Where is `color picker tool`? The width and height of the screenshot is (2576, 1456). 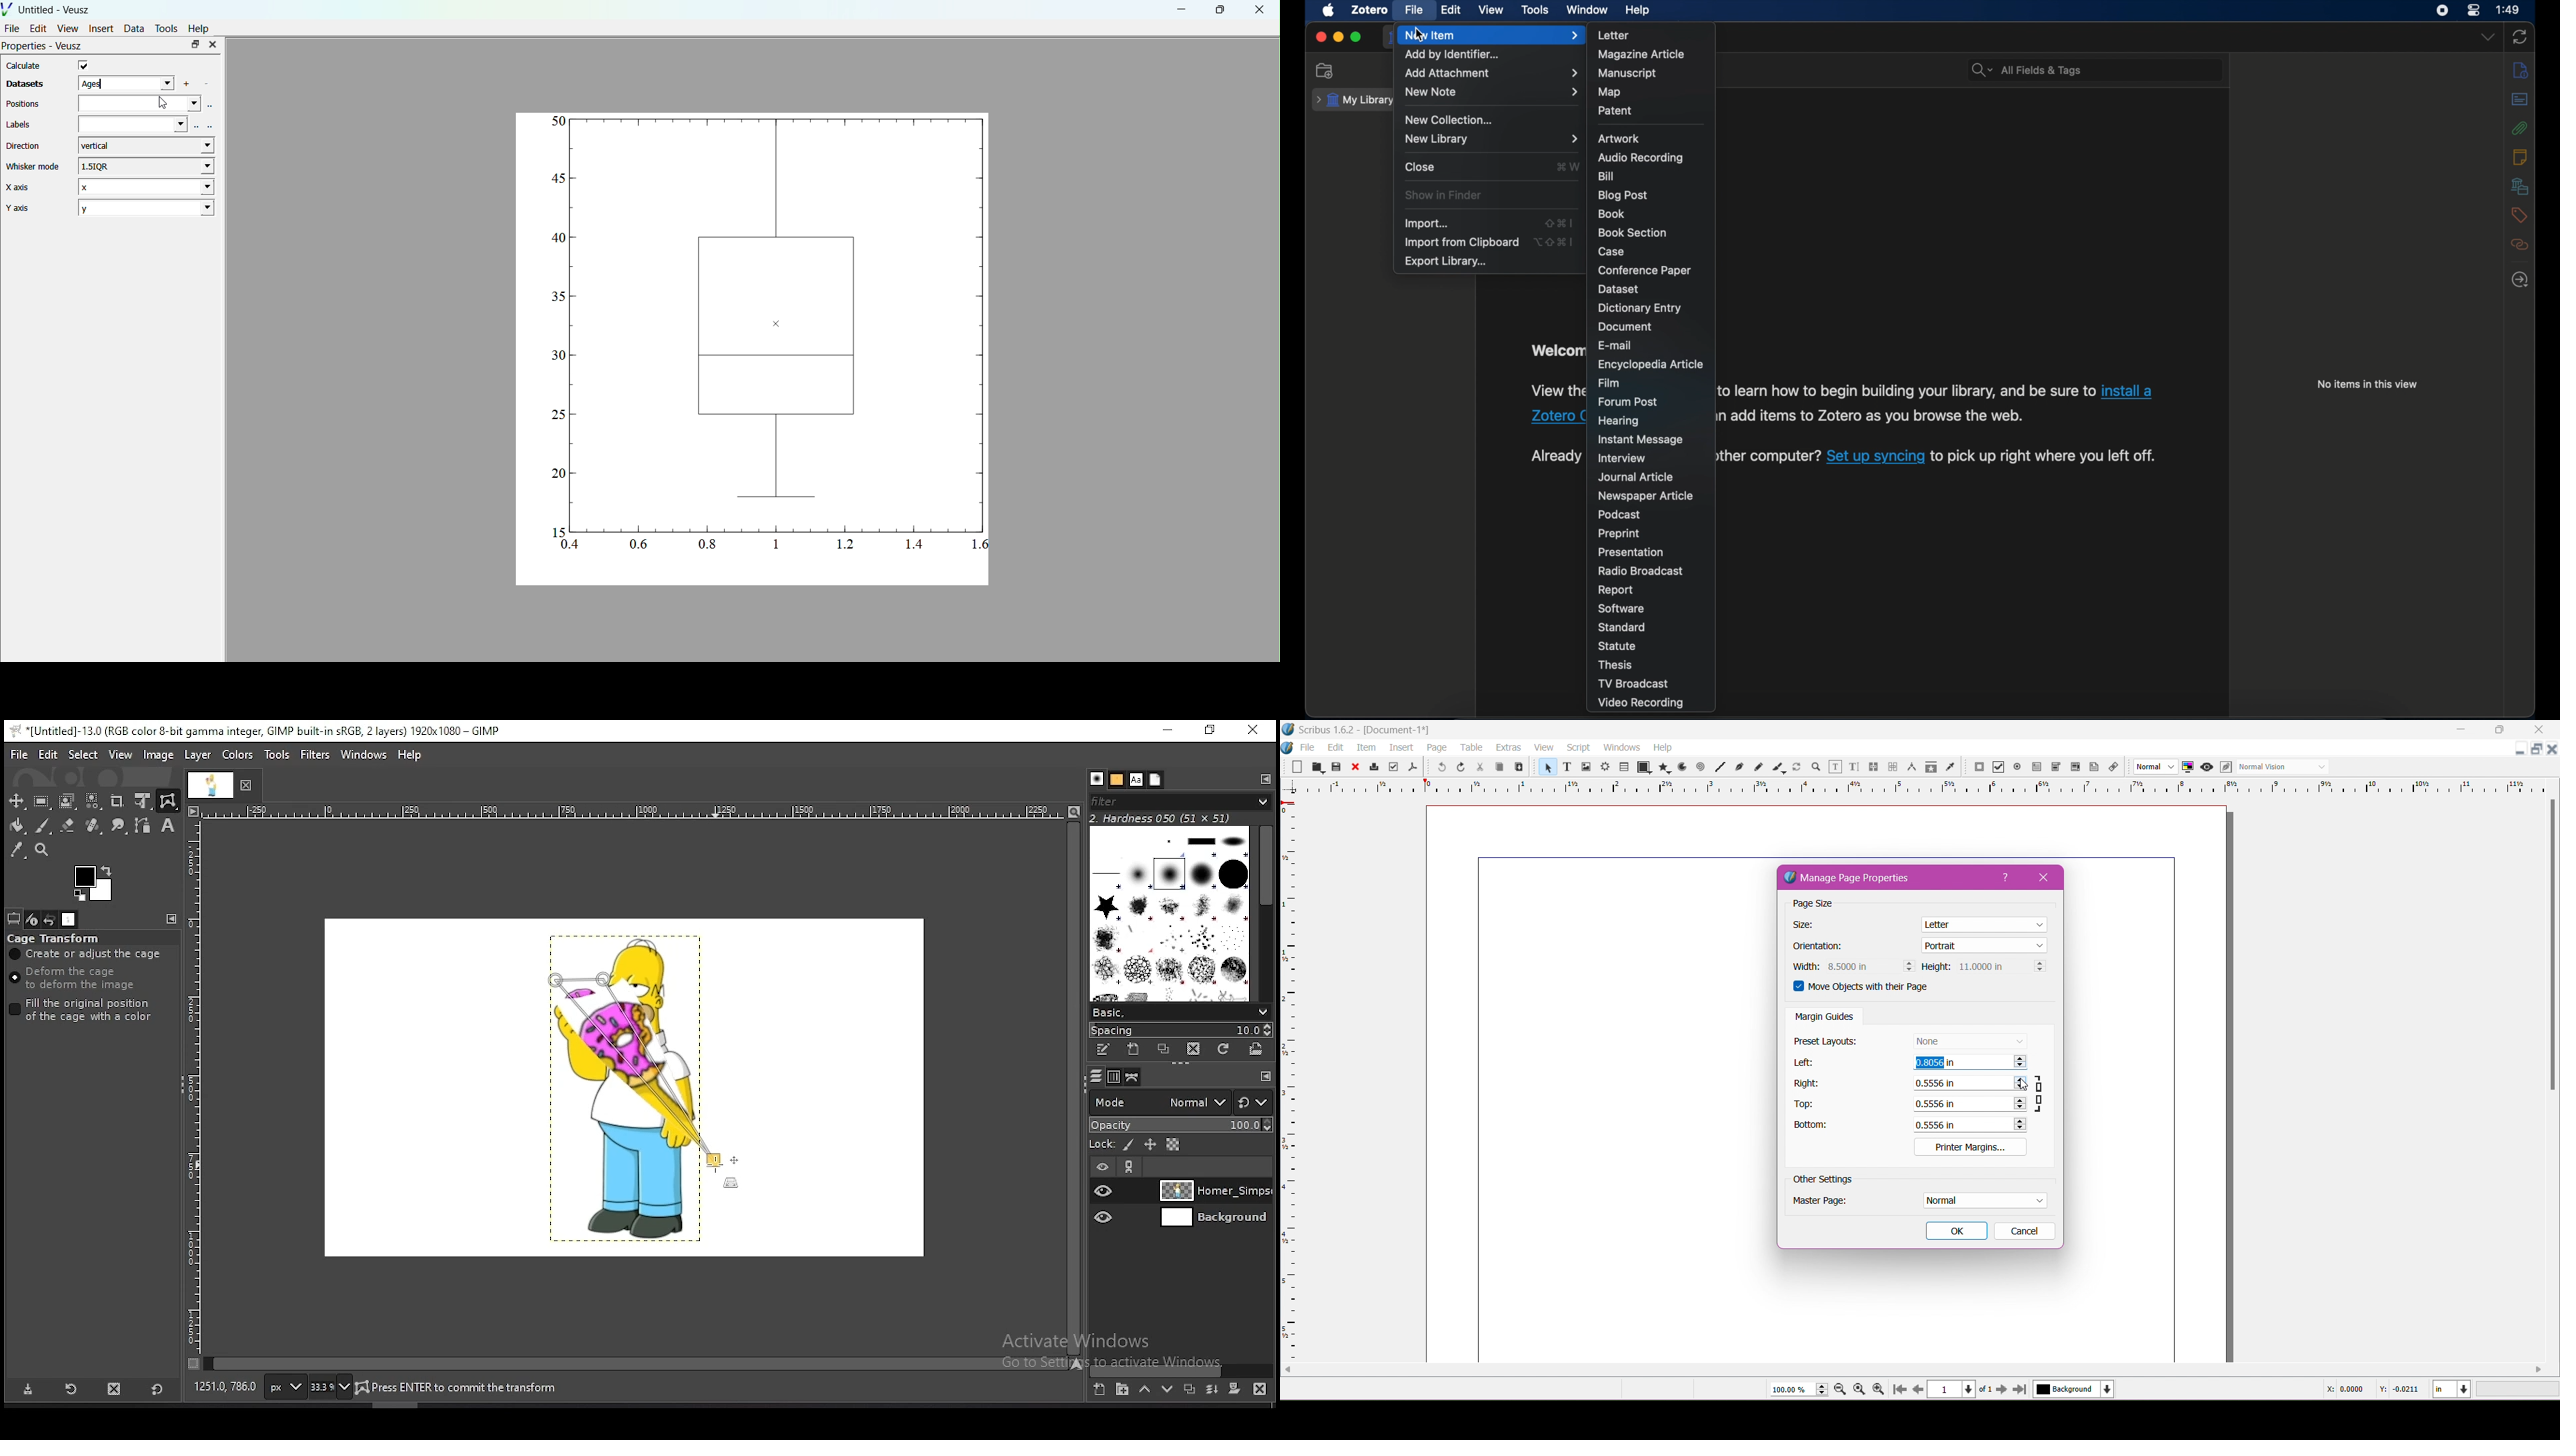
color picker tool is located at coordinates (17, 849).